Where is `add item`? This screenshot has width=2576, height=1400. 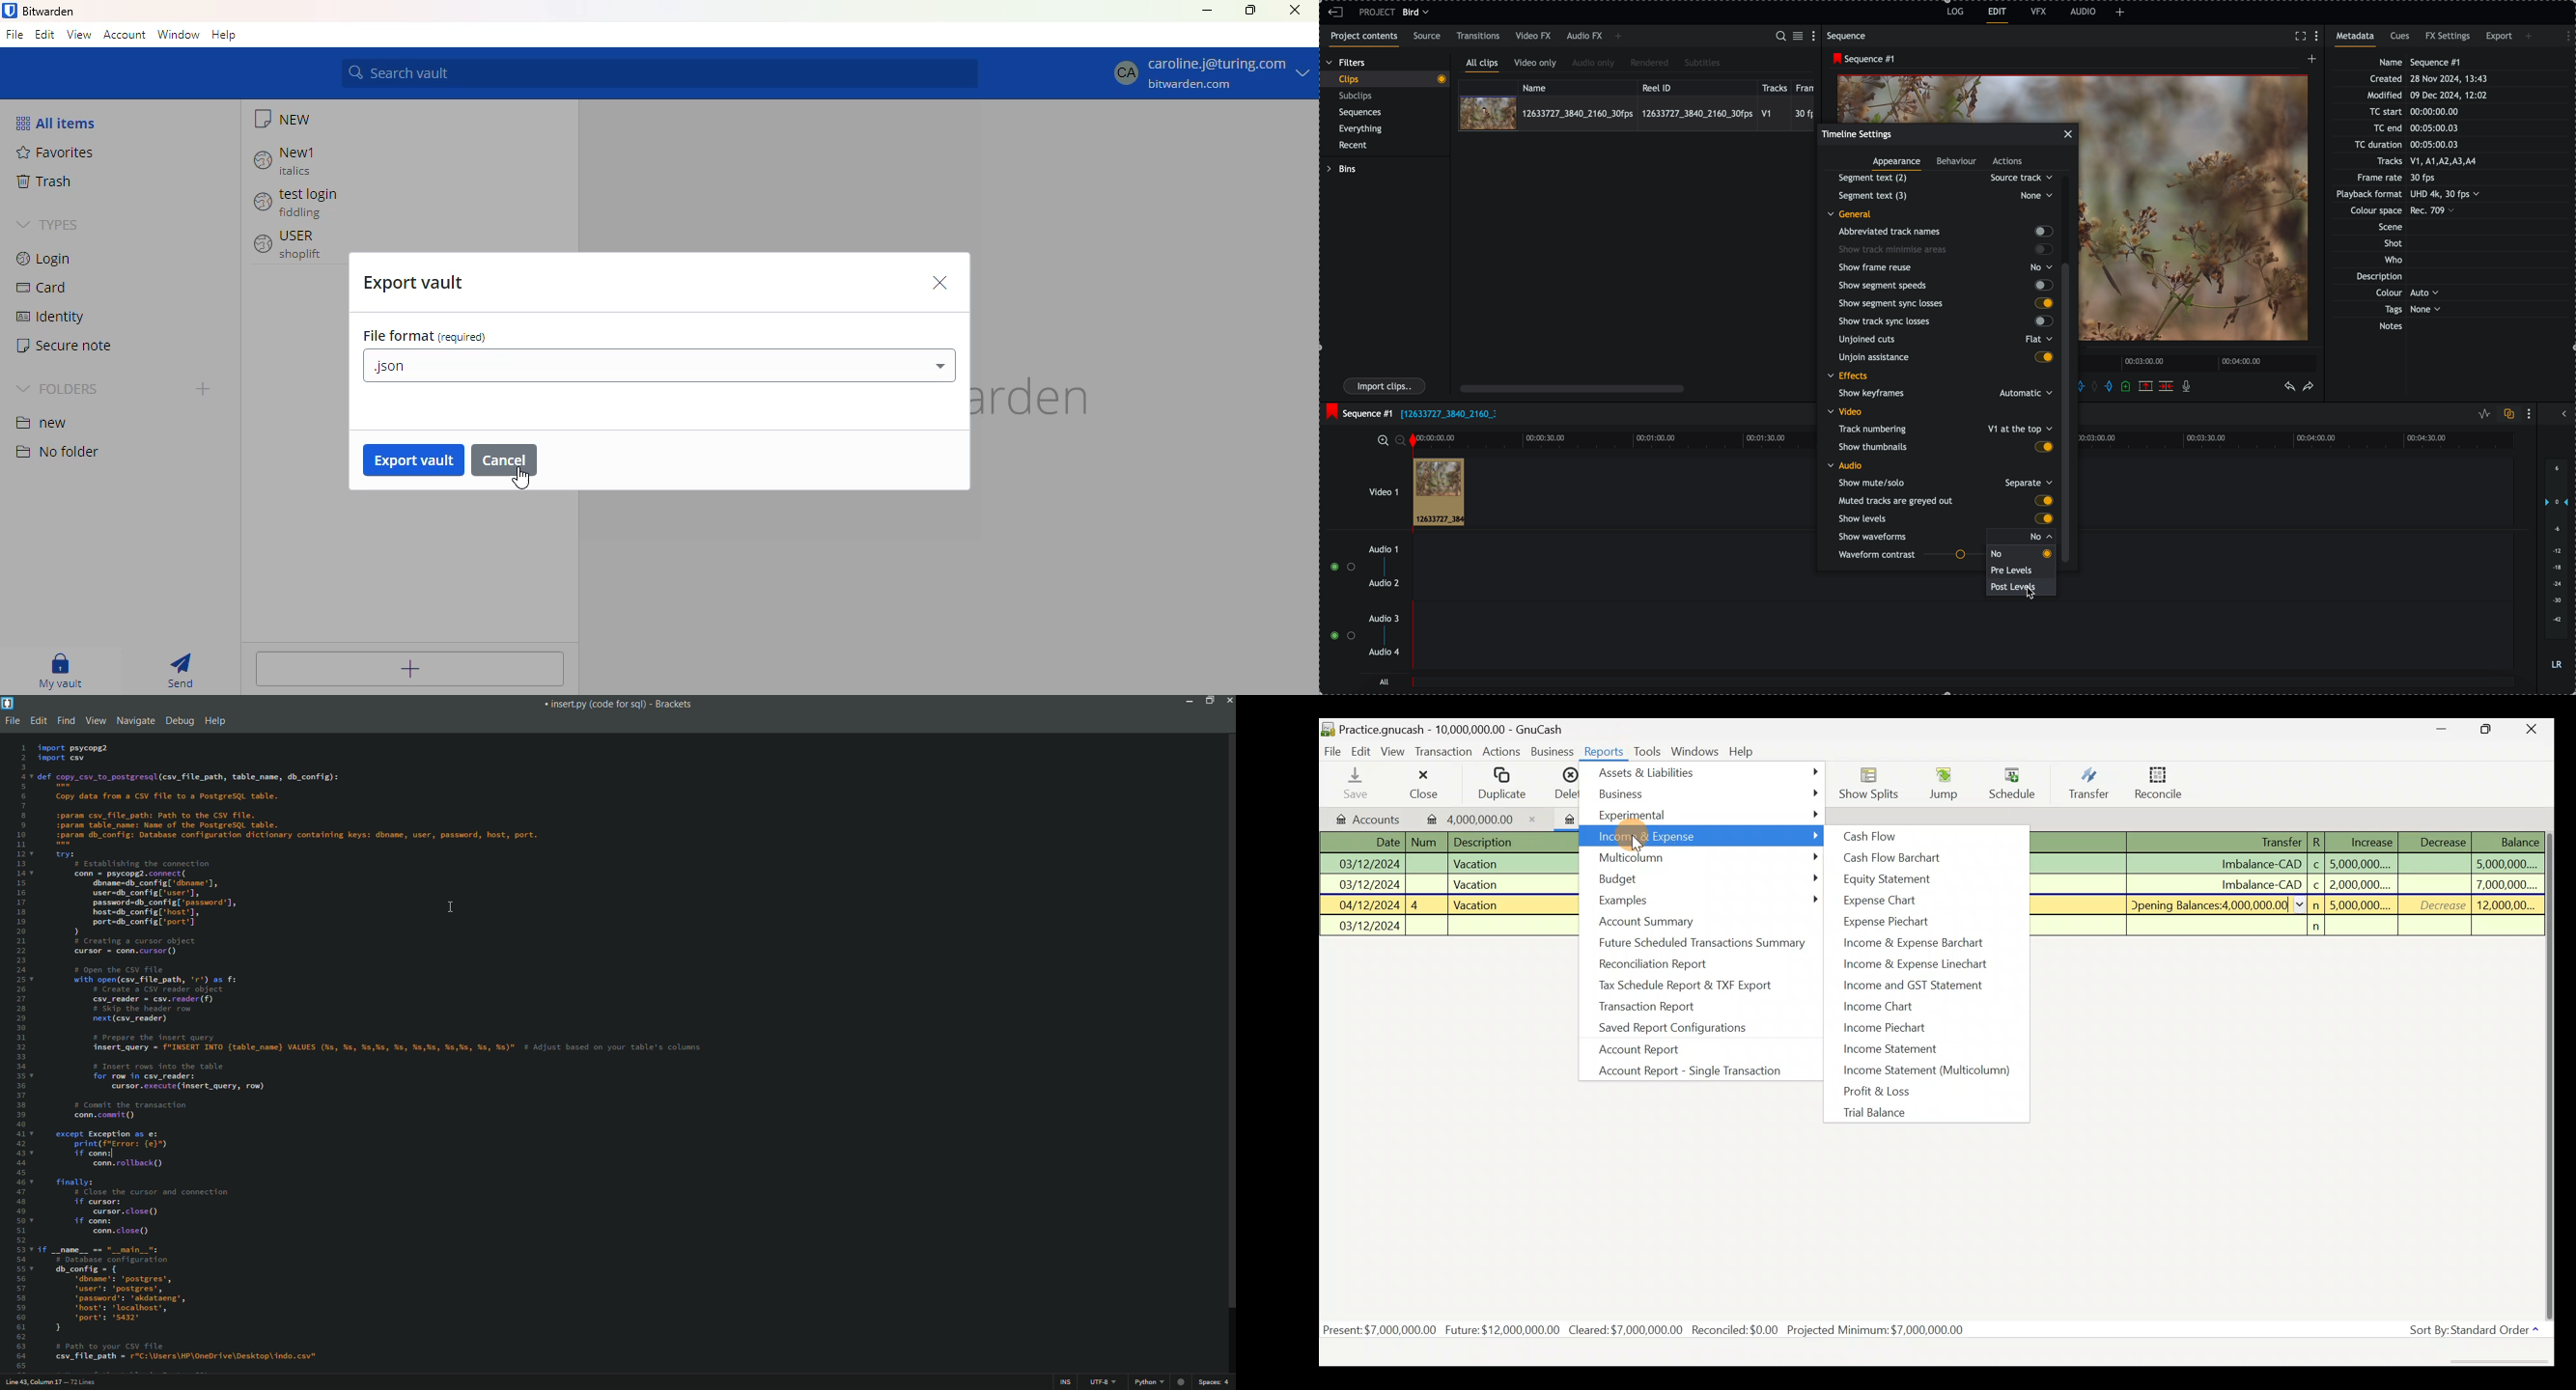 add item is located at coordinates (409, 668).